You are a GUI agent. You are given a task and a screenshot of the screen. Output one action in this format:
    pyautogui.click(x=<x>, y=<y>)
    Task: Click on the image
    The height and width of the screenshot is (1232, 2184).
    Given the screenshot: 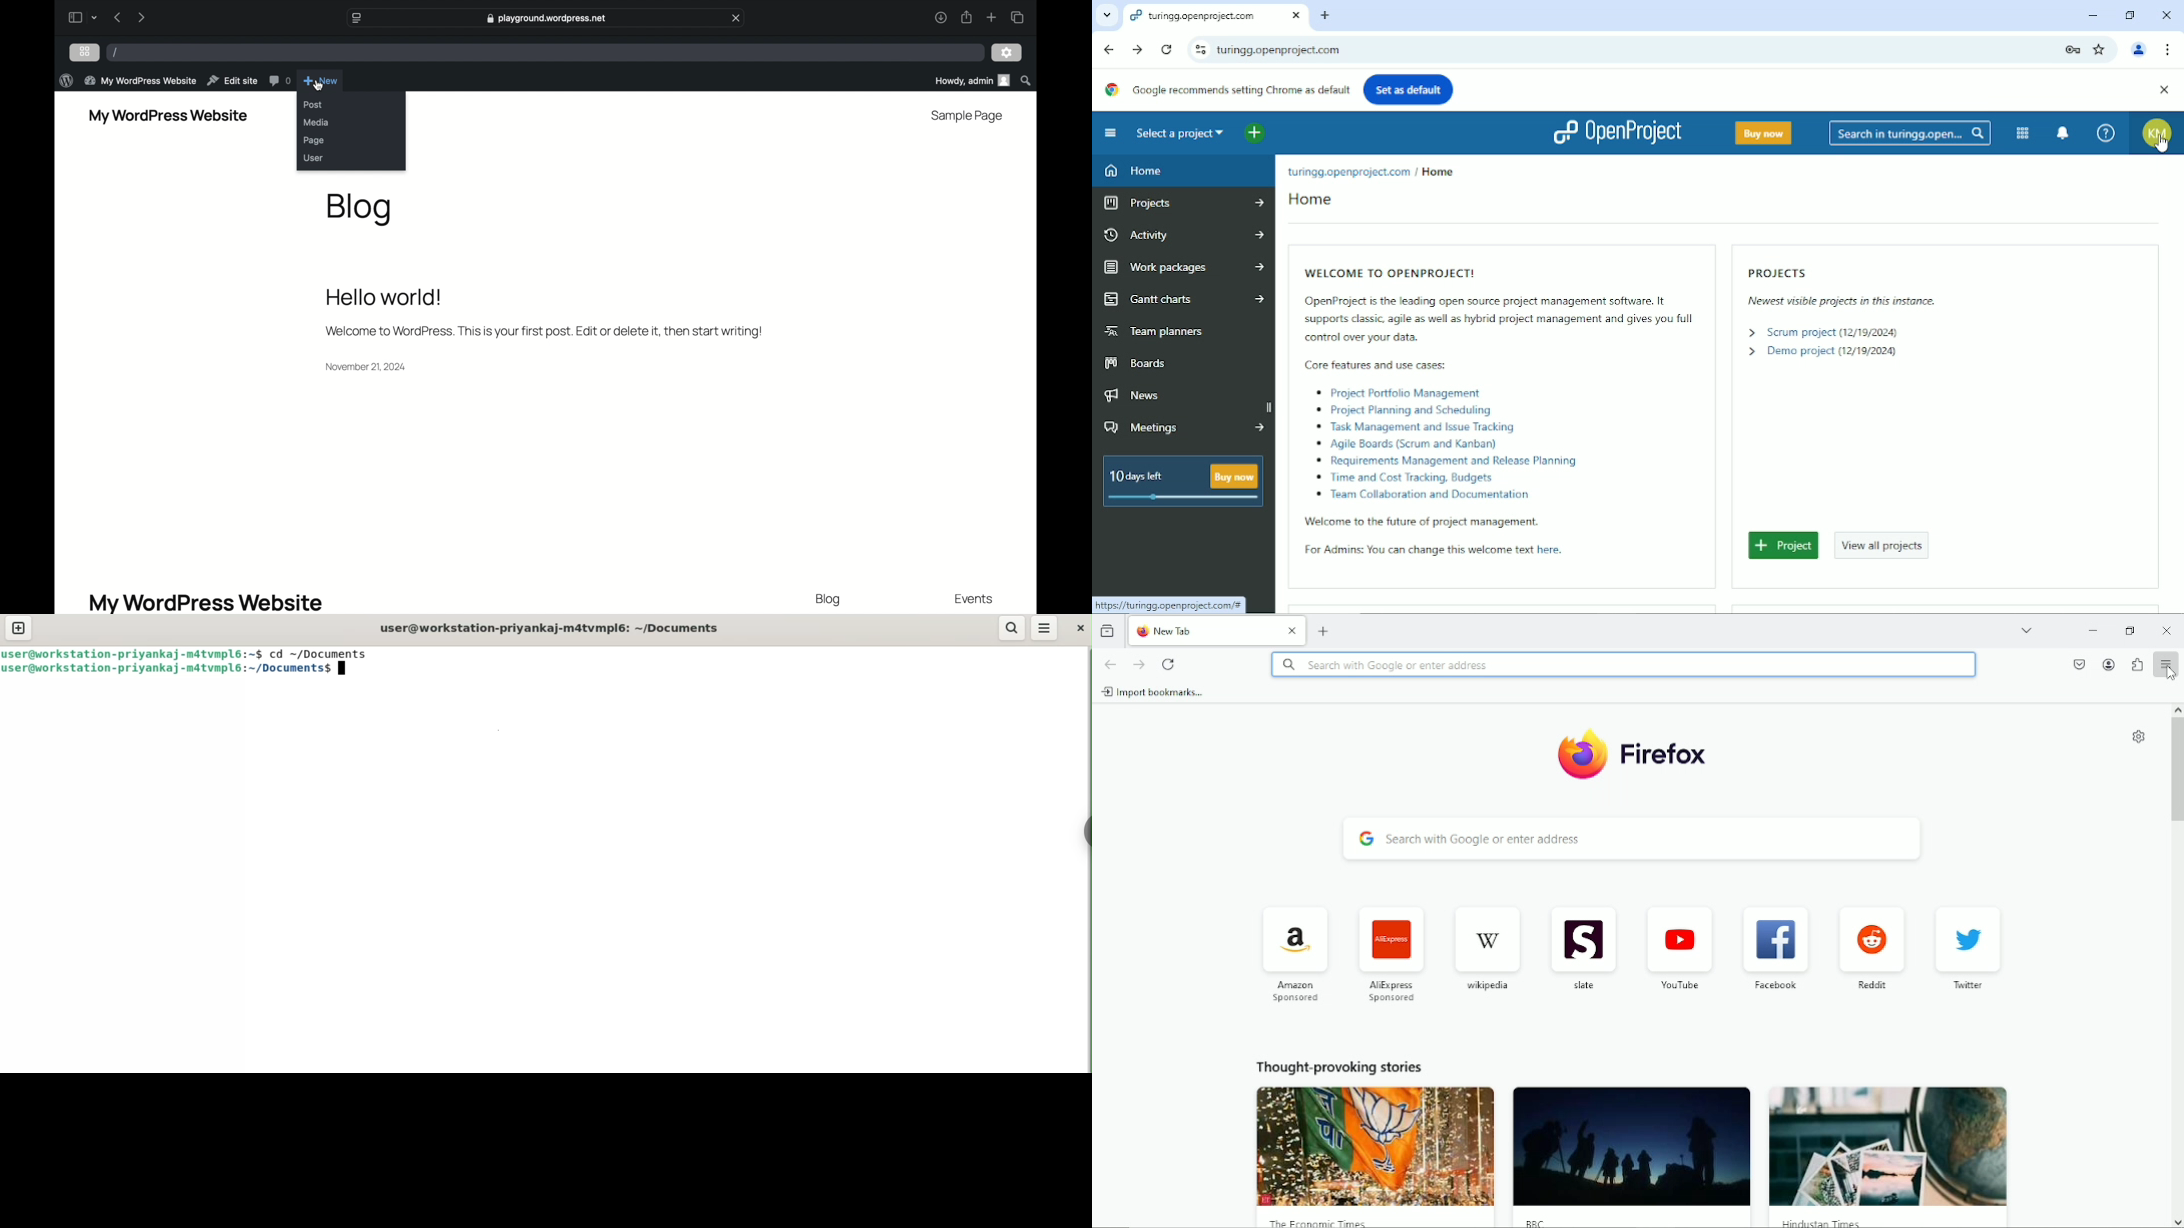 What is the action you would take?
    pyautogui.click(x=1631, y=1147)
    